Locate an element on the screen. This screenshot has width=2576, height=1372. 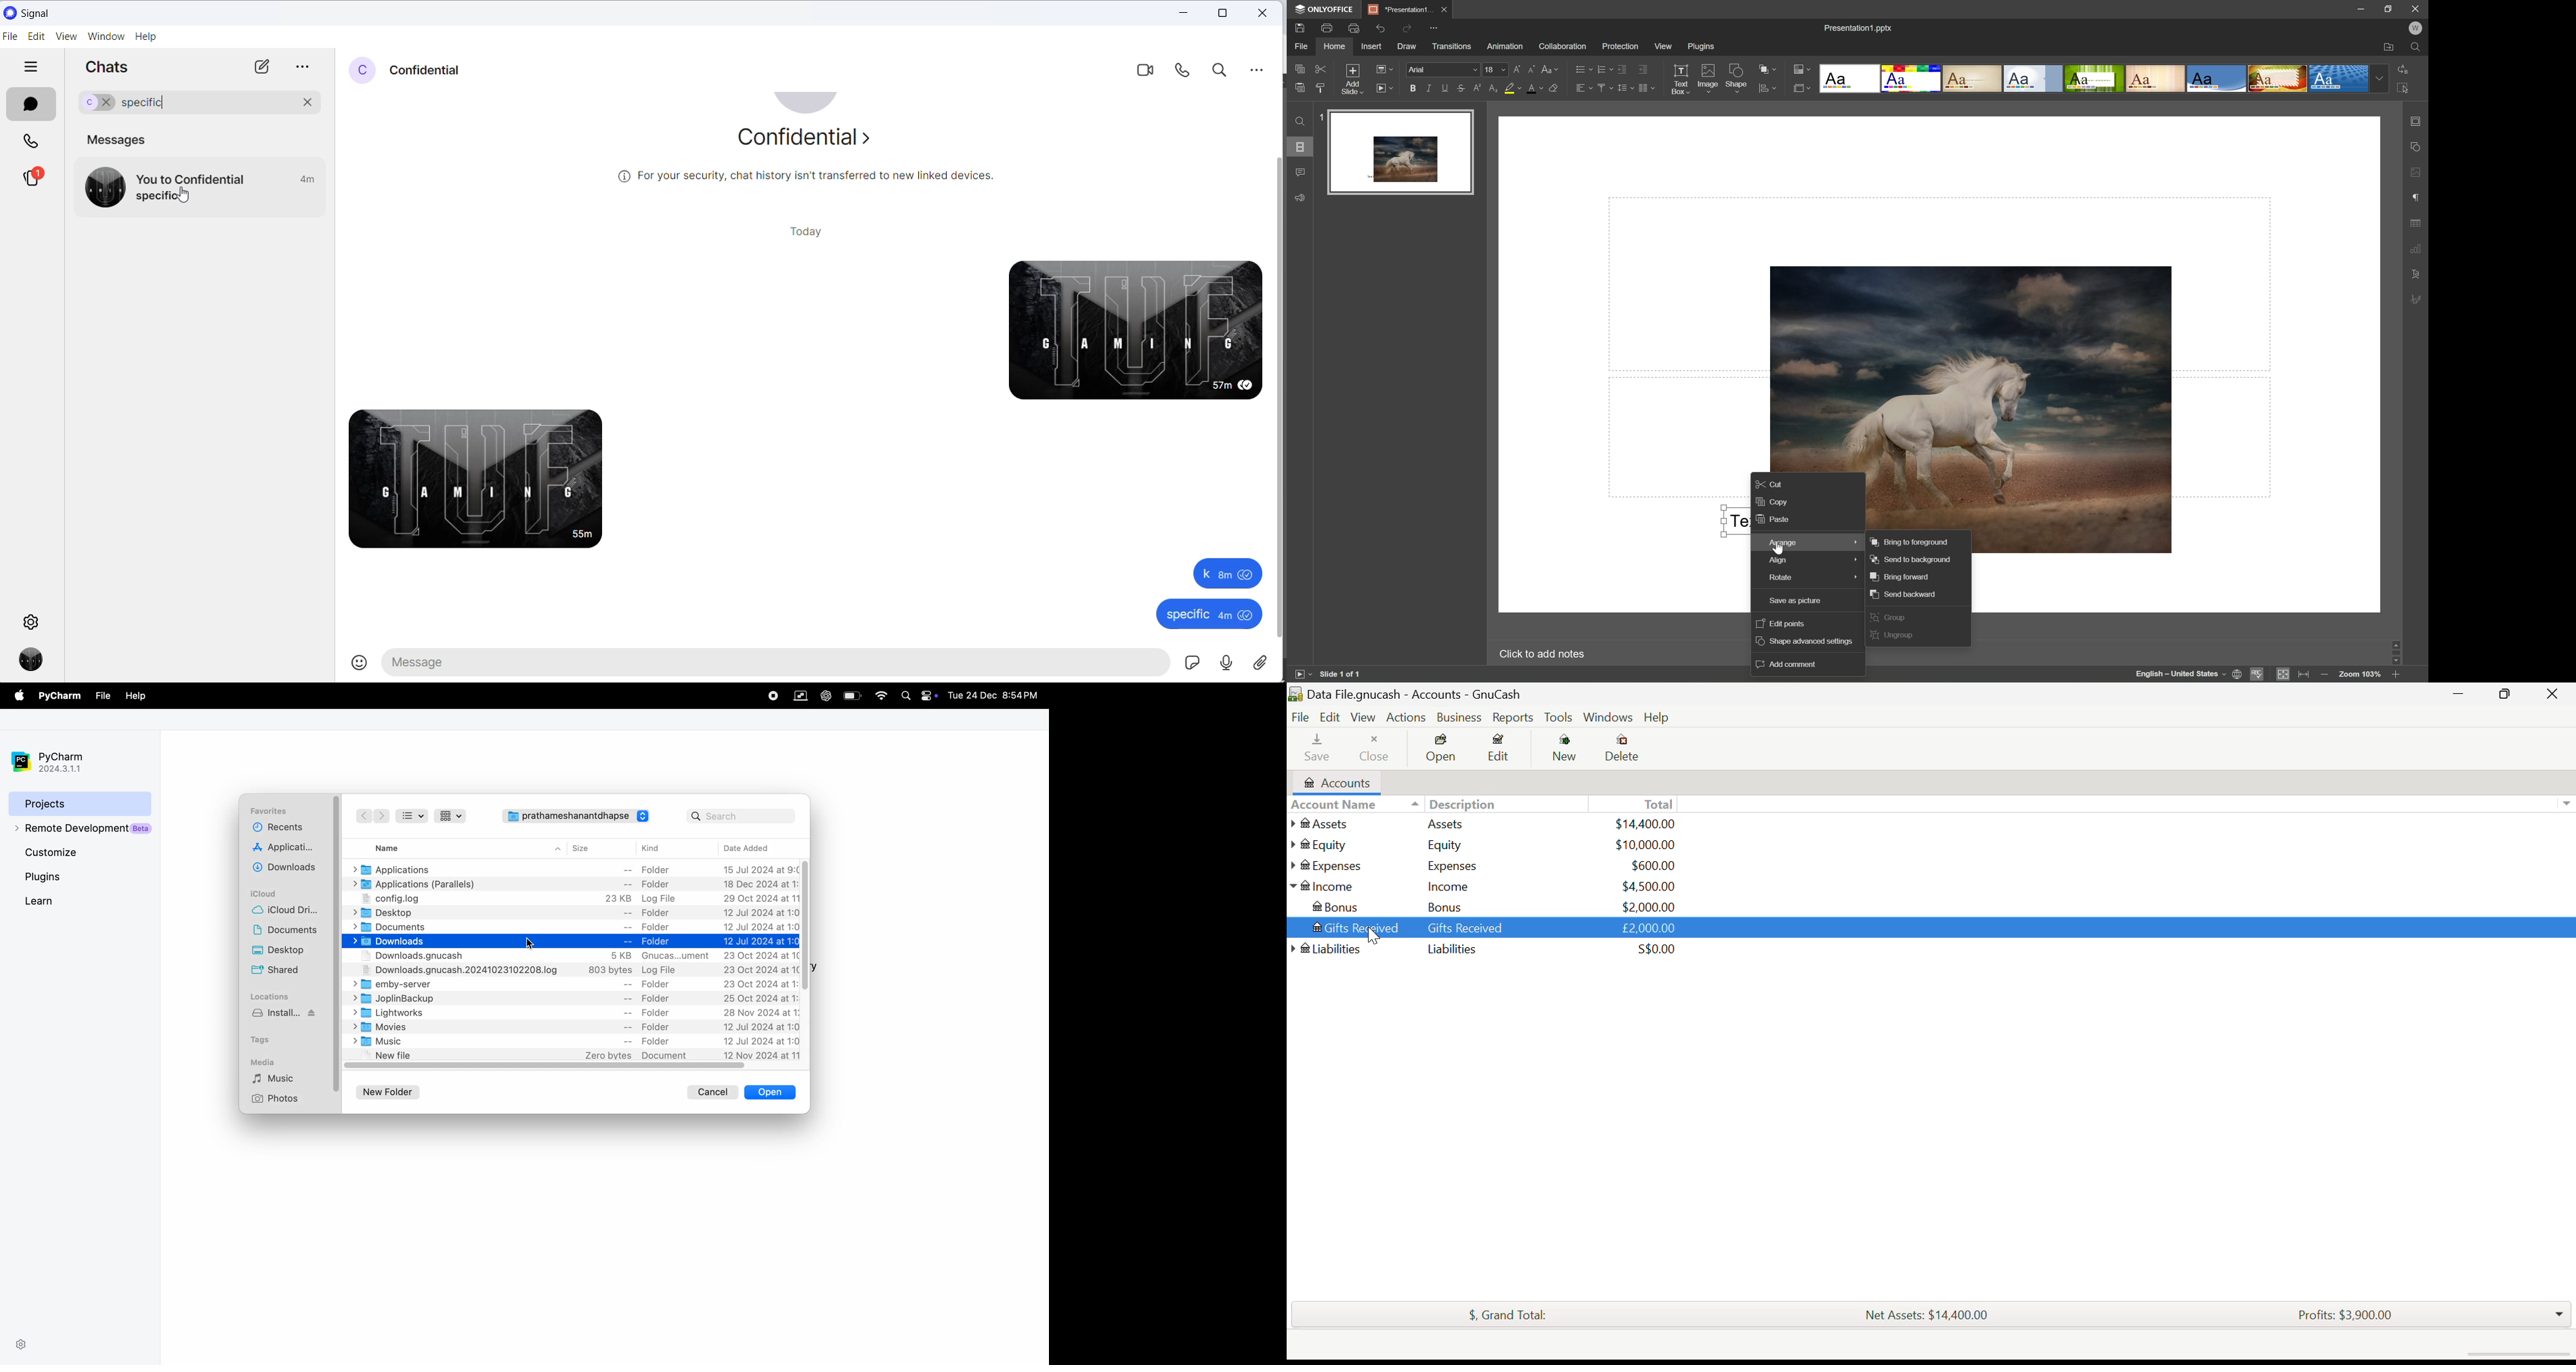
close is located at coordinates (1262, 13).